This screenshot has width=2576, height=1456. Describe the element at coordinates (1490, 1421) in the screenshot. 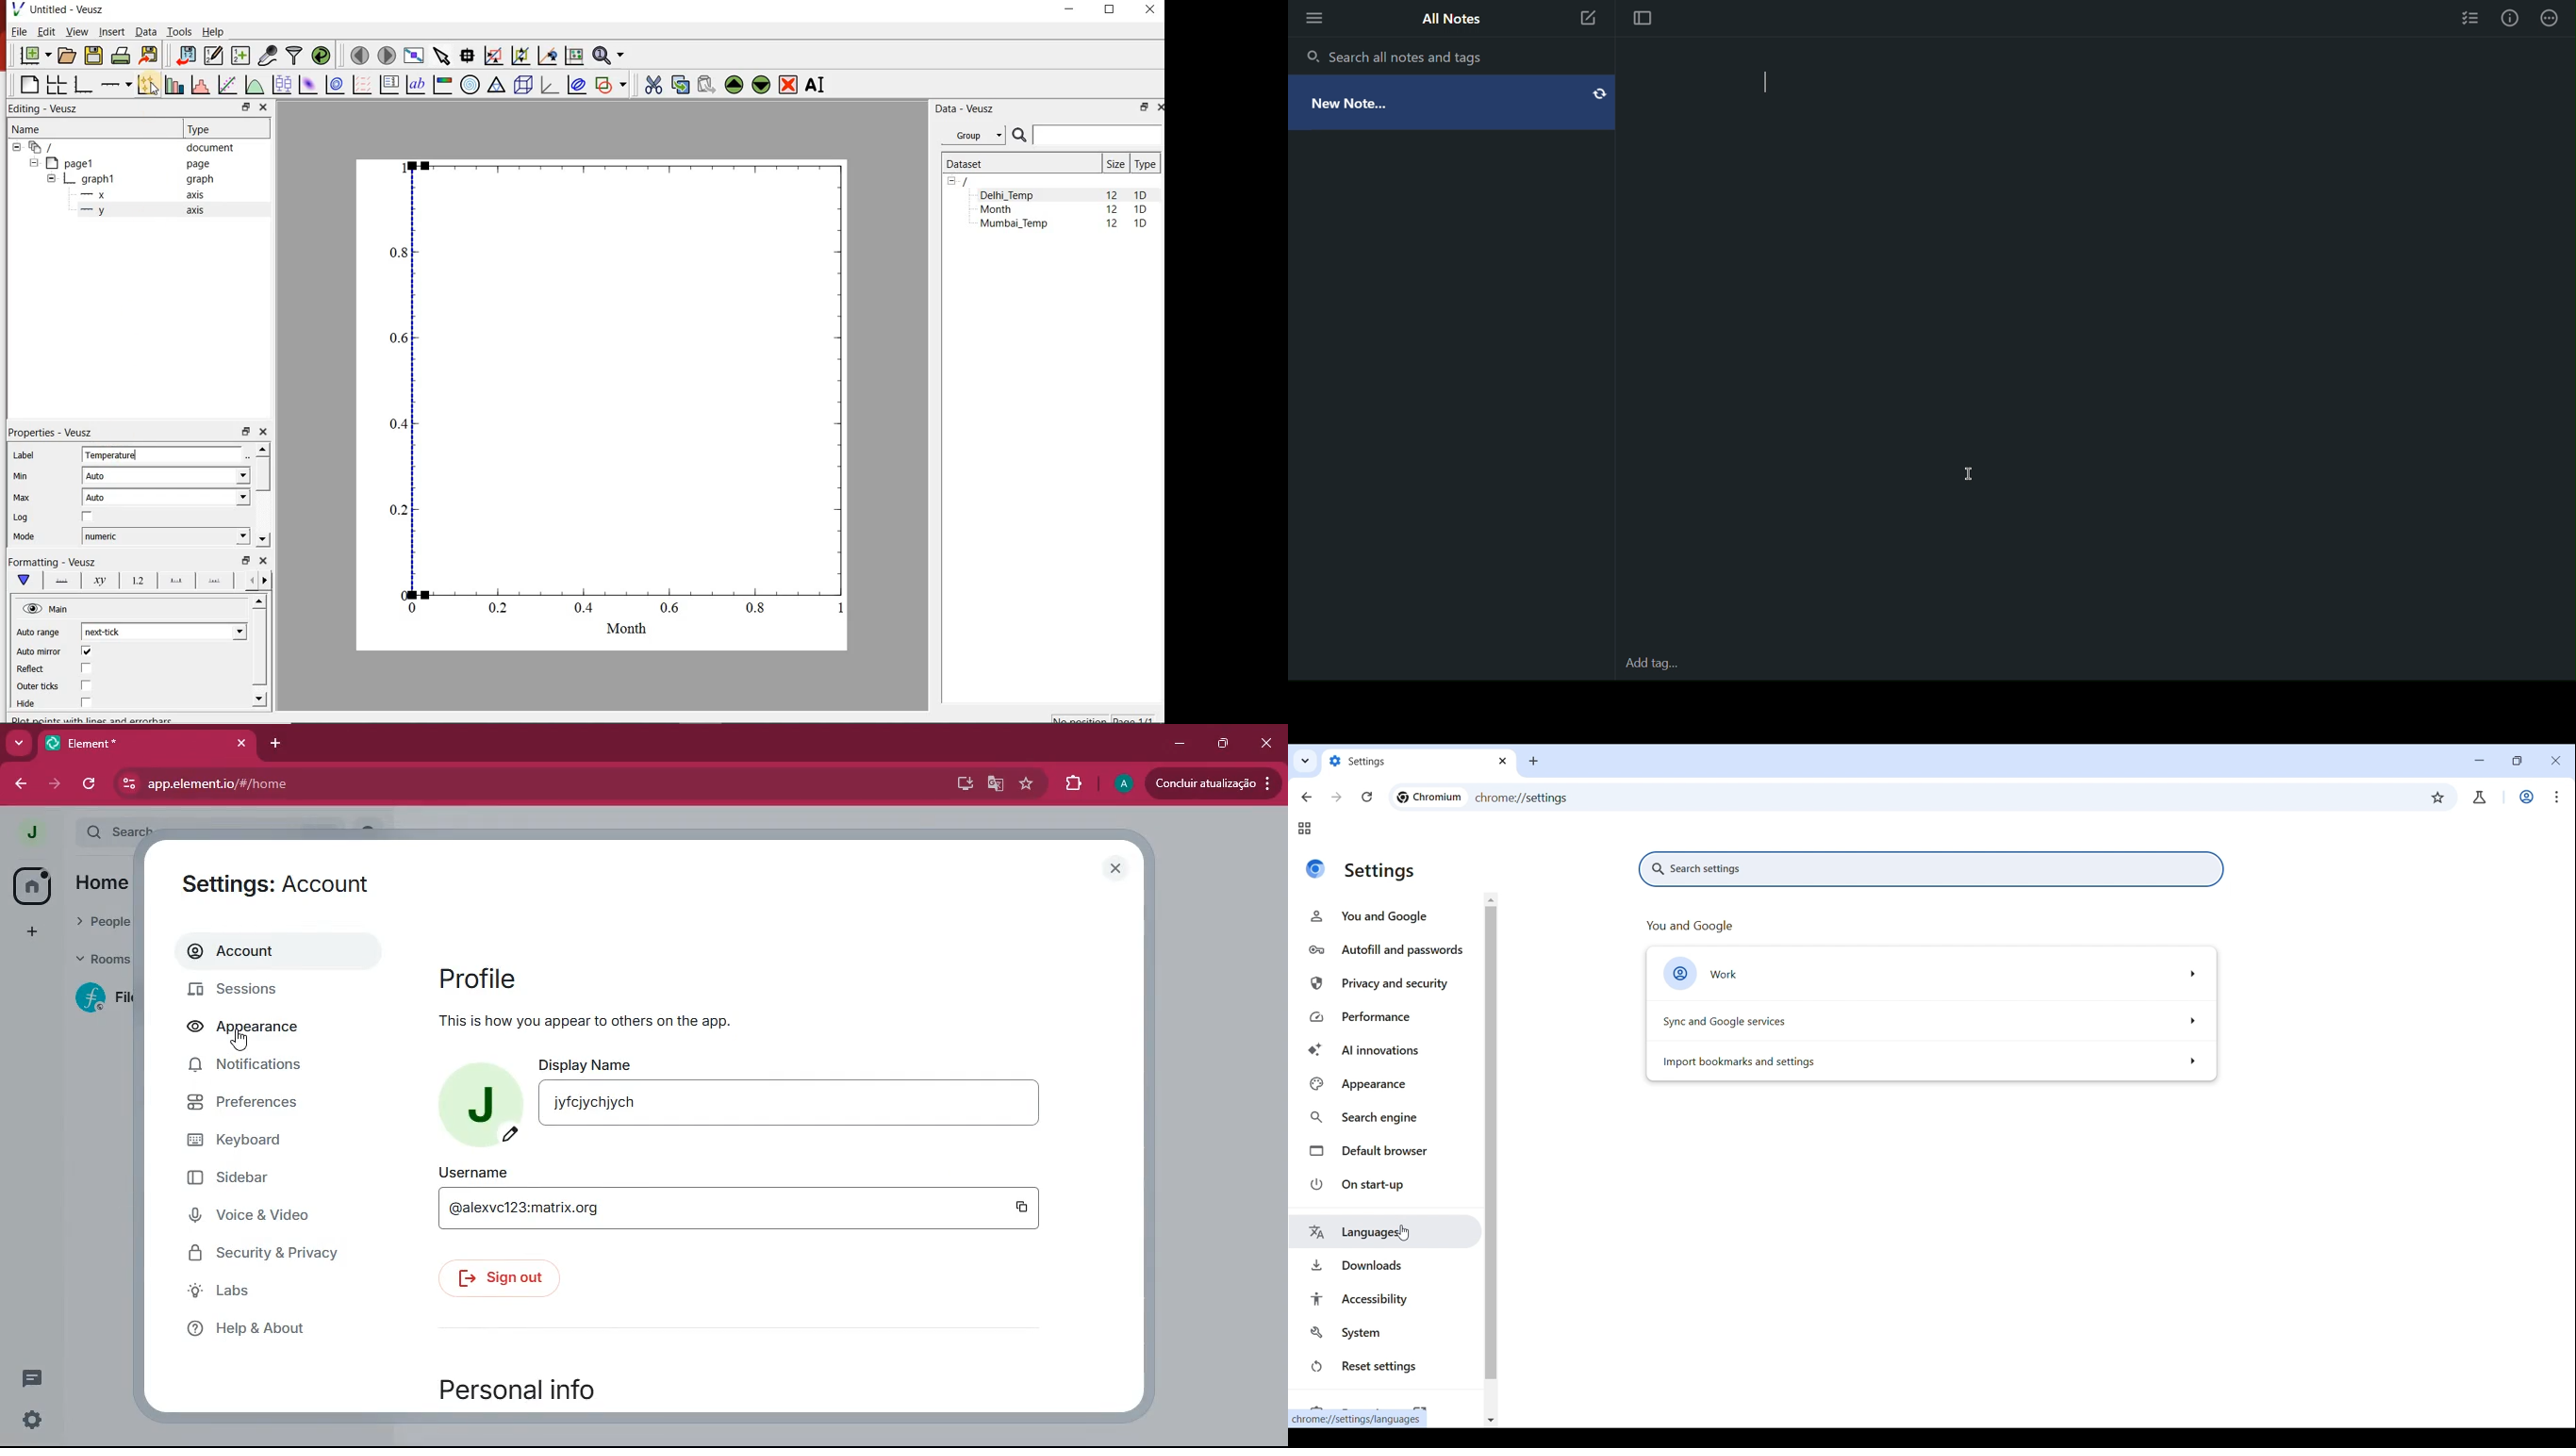

I see `Quick slide to bottom` at that location.